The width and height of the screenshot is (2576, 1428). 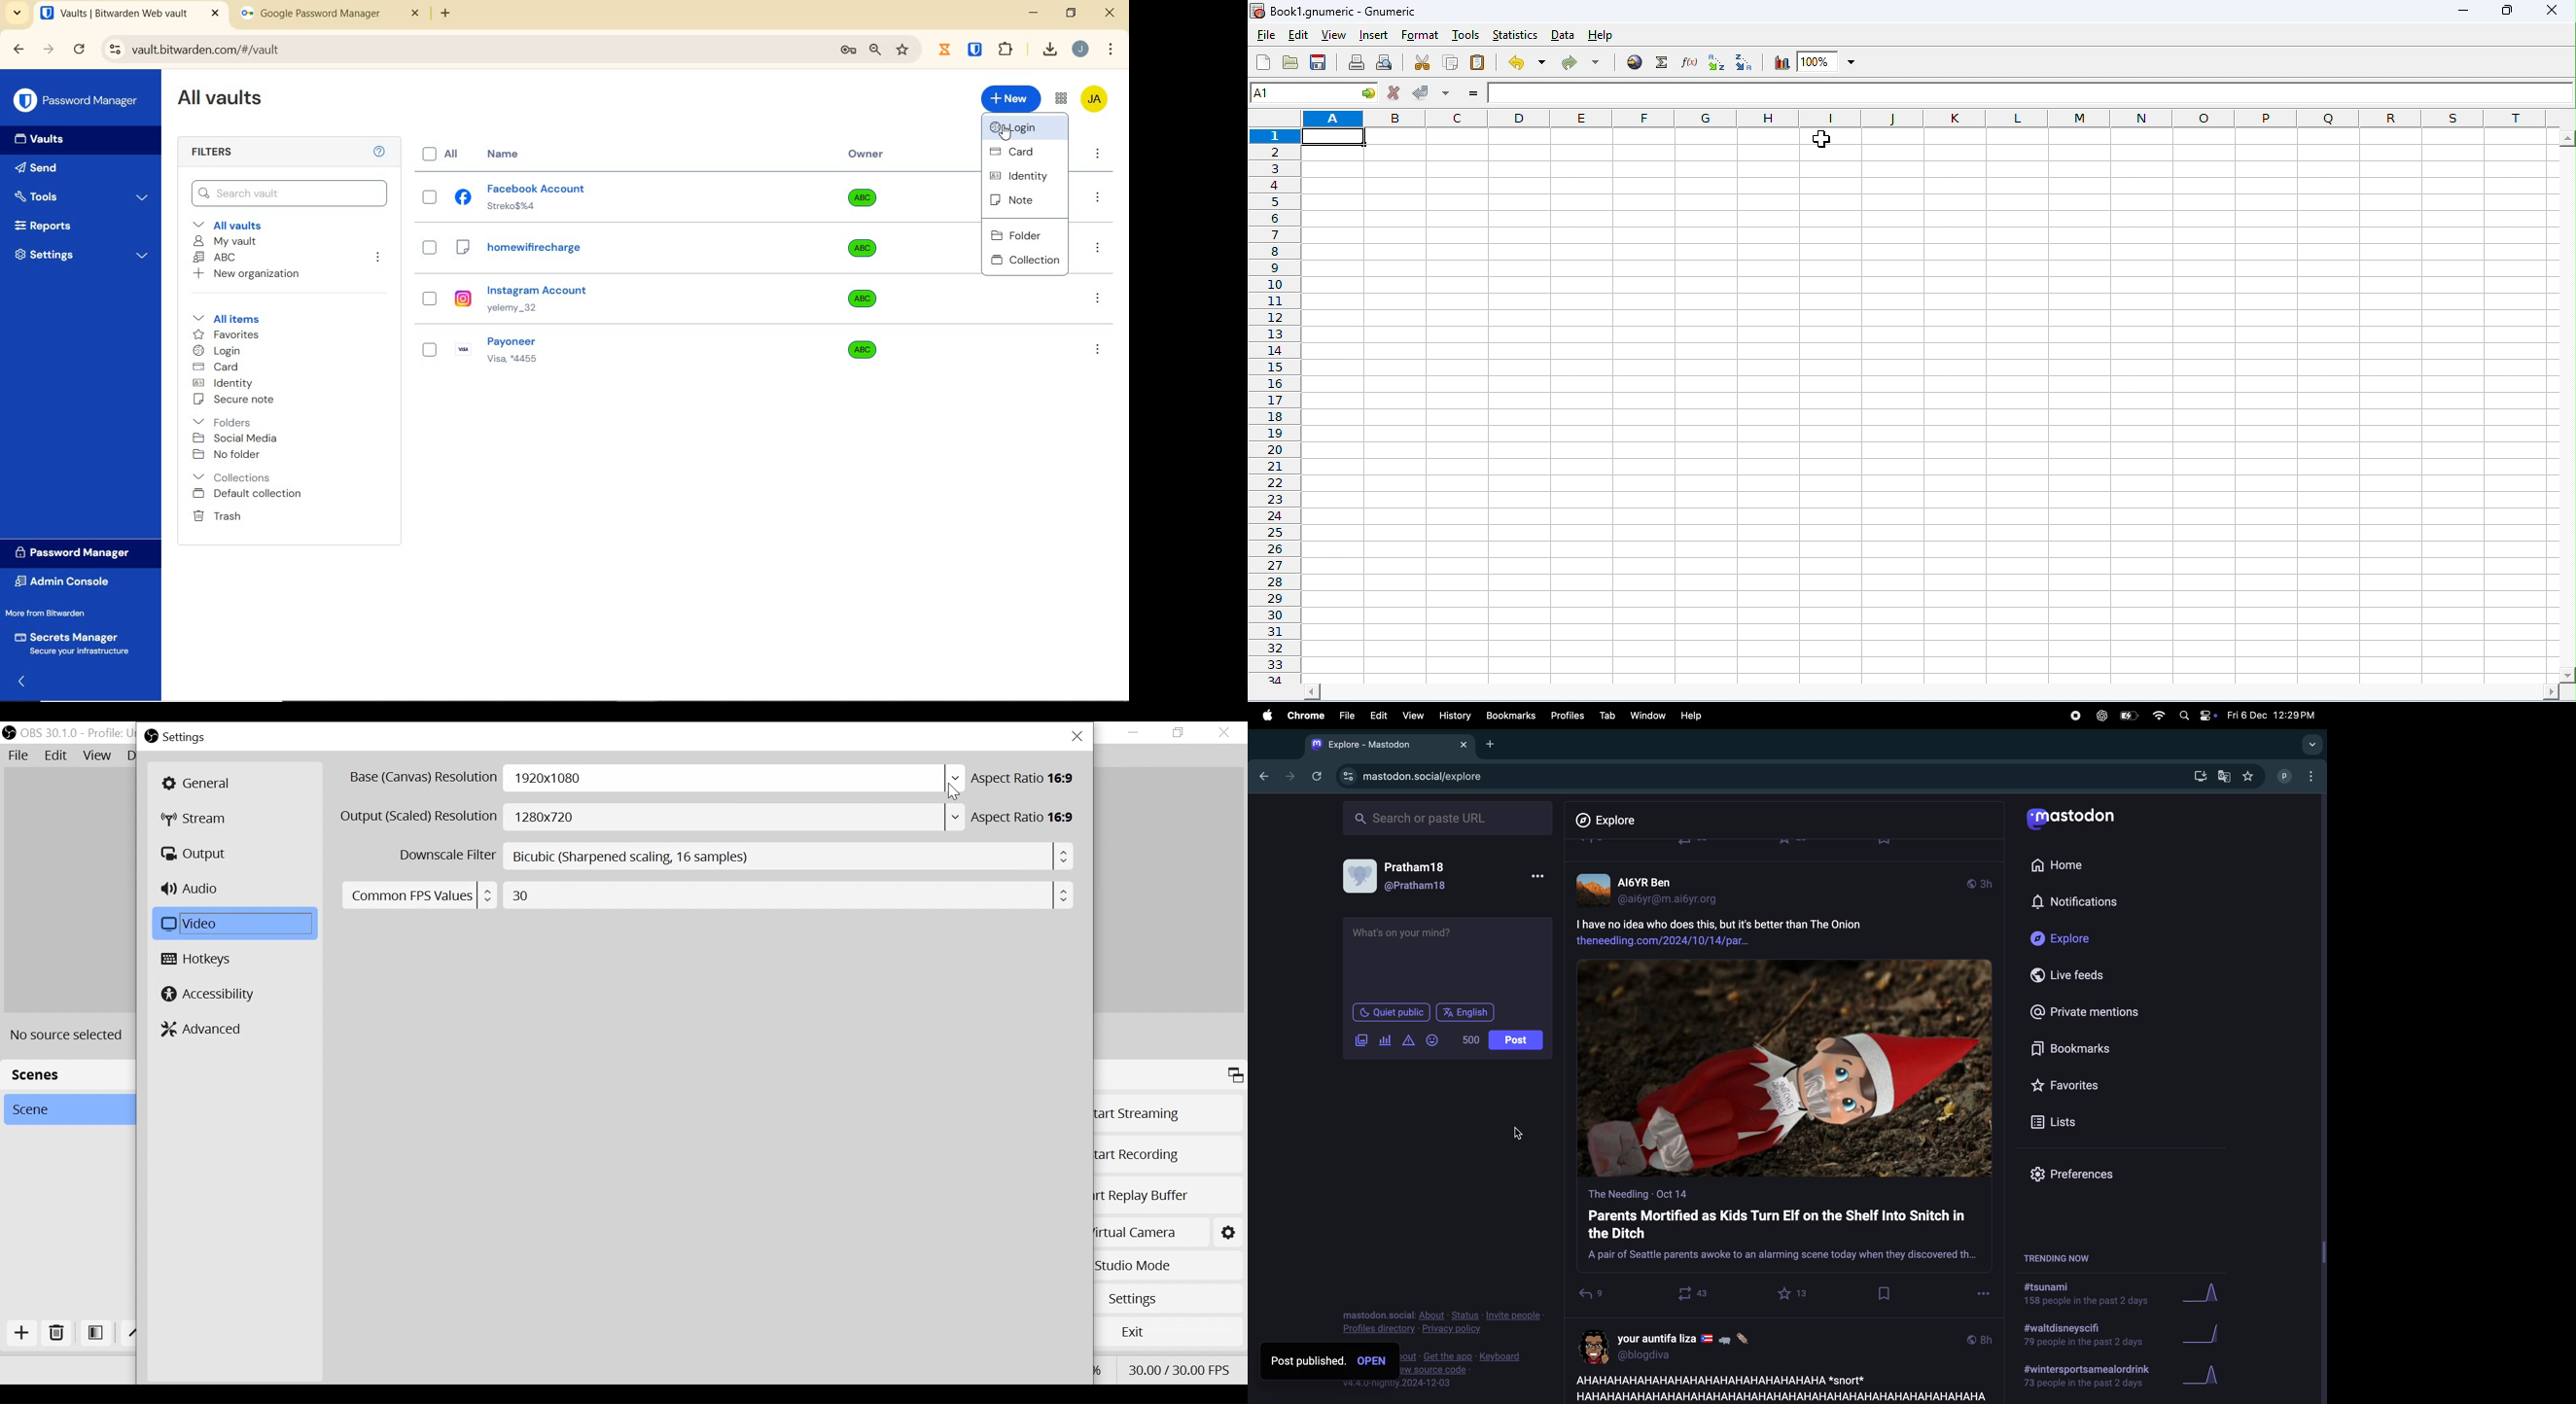 What do you see at coordinates (1522, 1137) in the screenshot?
I see `cursor` at bounding box center [1522, 1137].